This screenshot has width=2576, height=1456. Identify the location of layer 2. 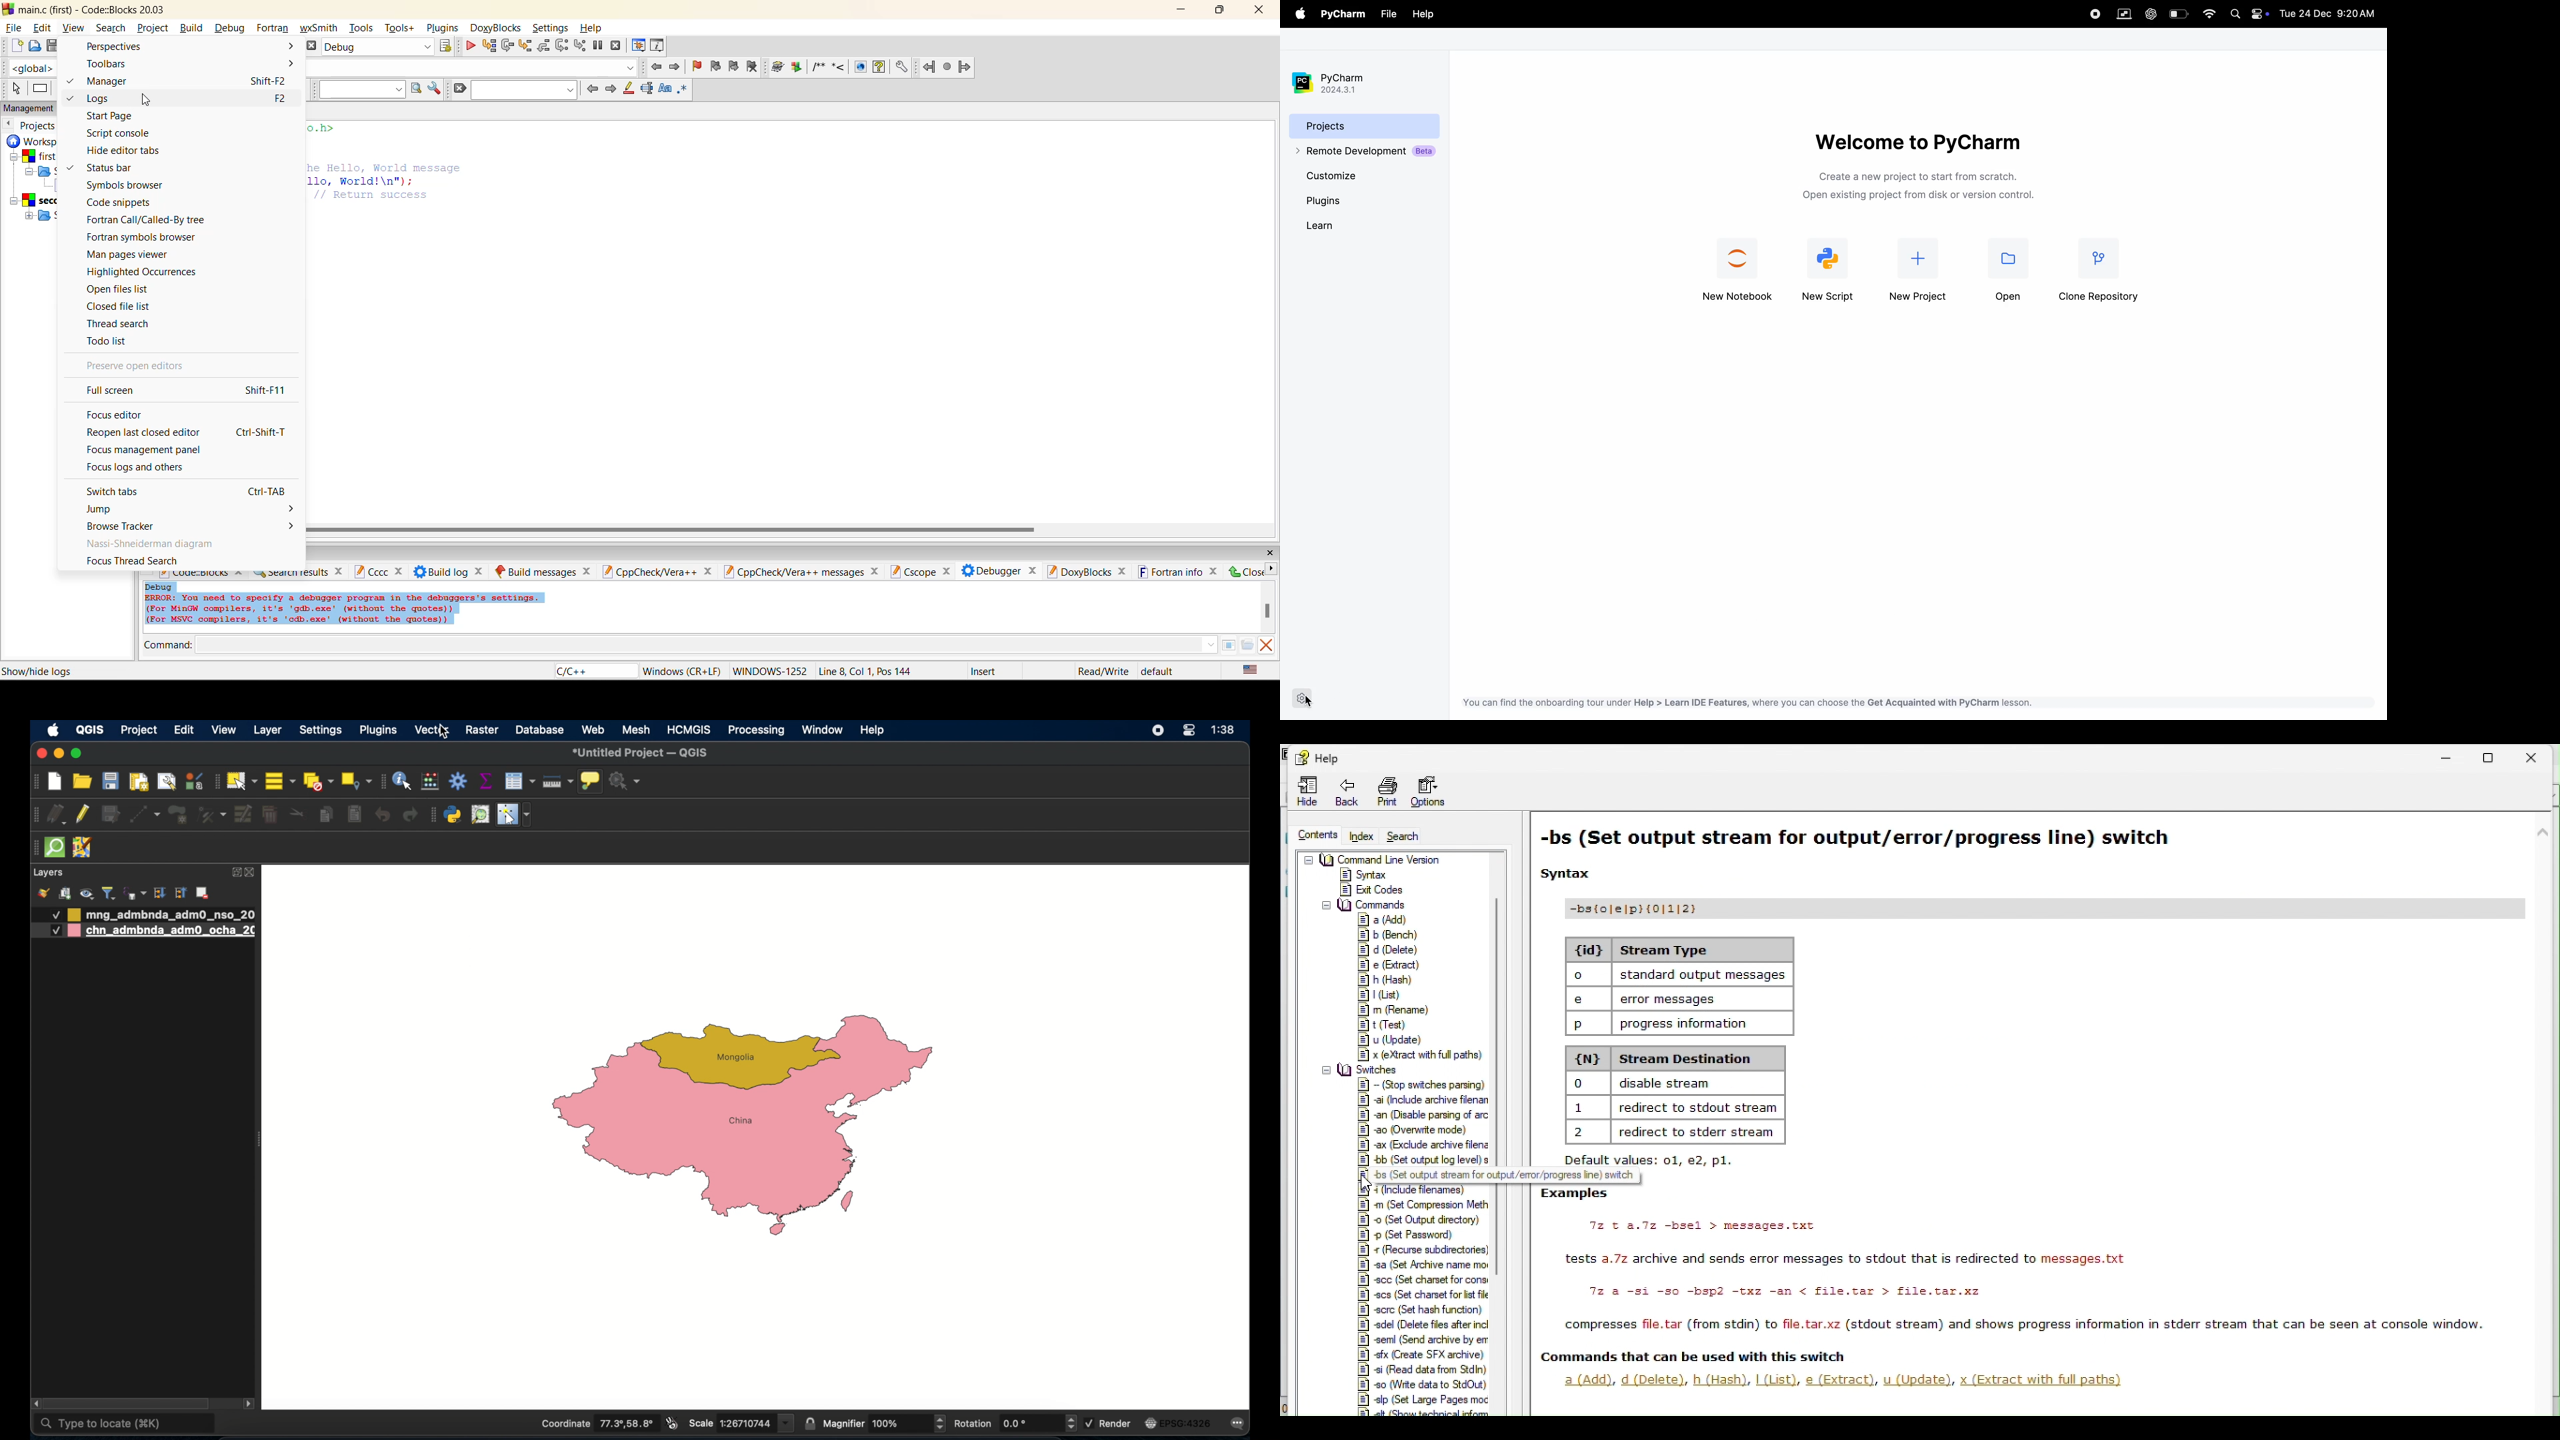
(163, 931).